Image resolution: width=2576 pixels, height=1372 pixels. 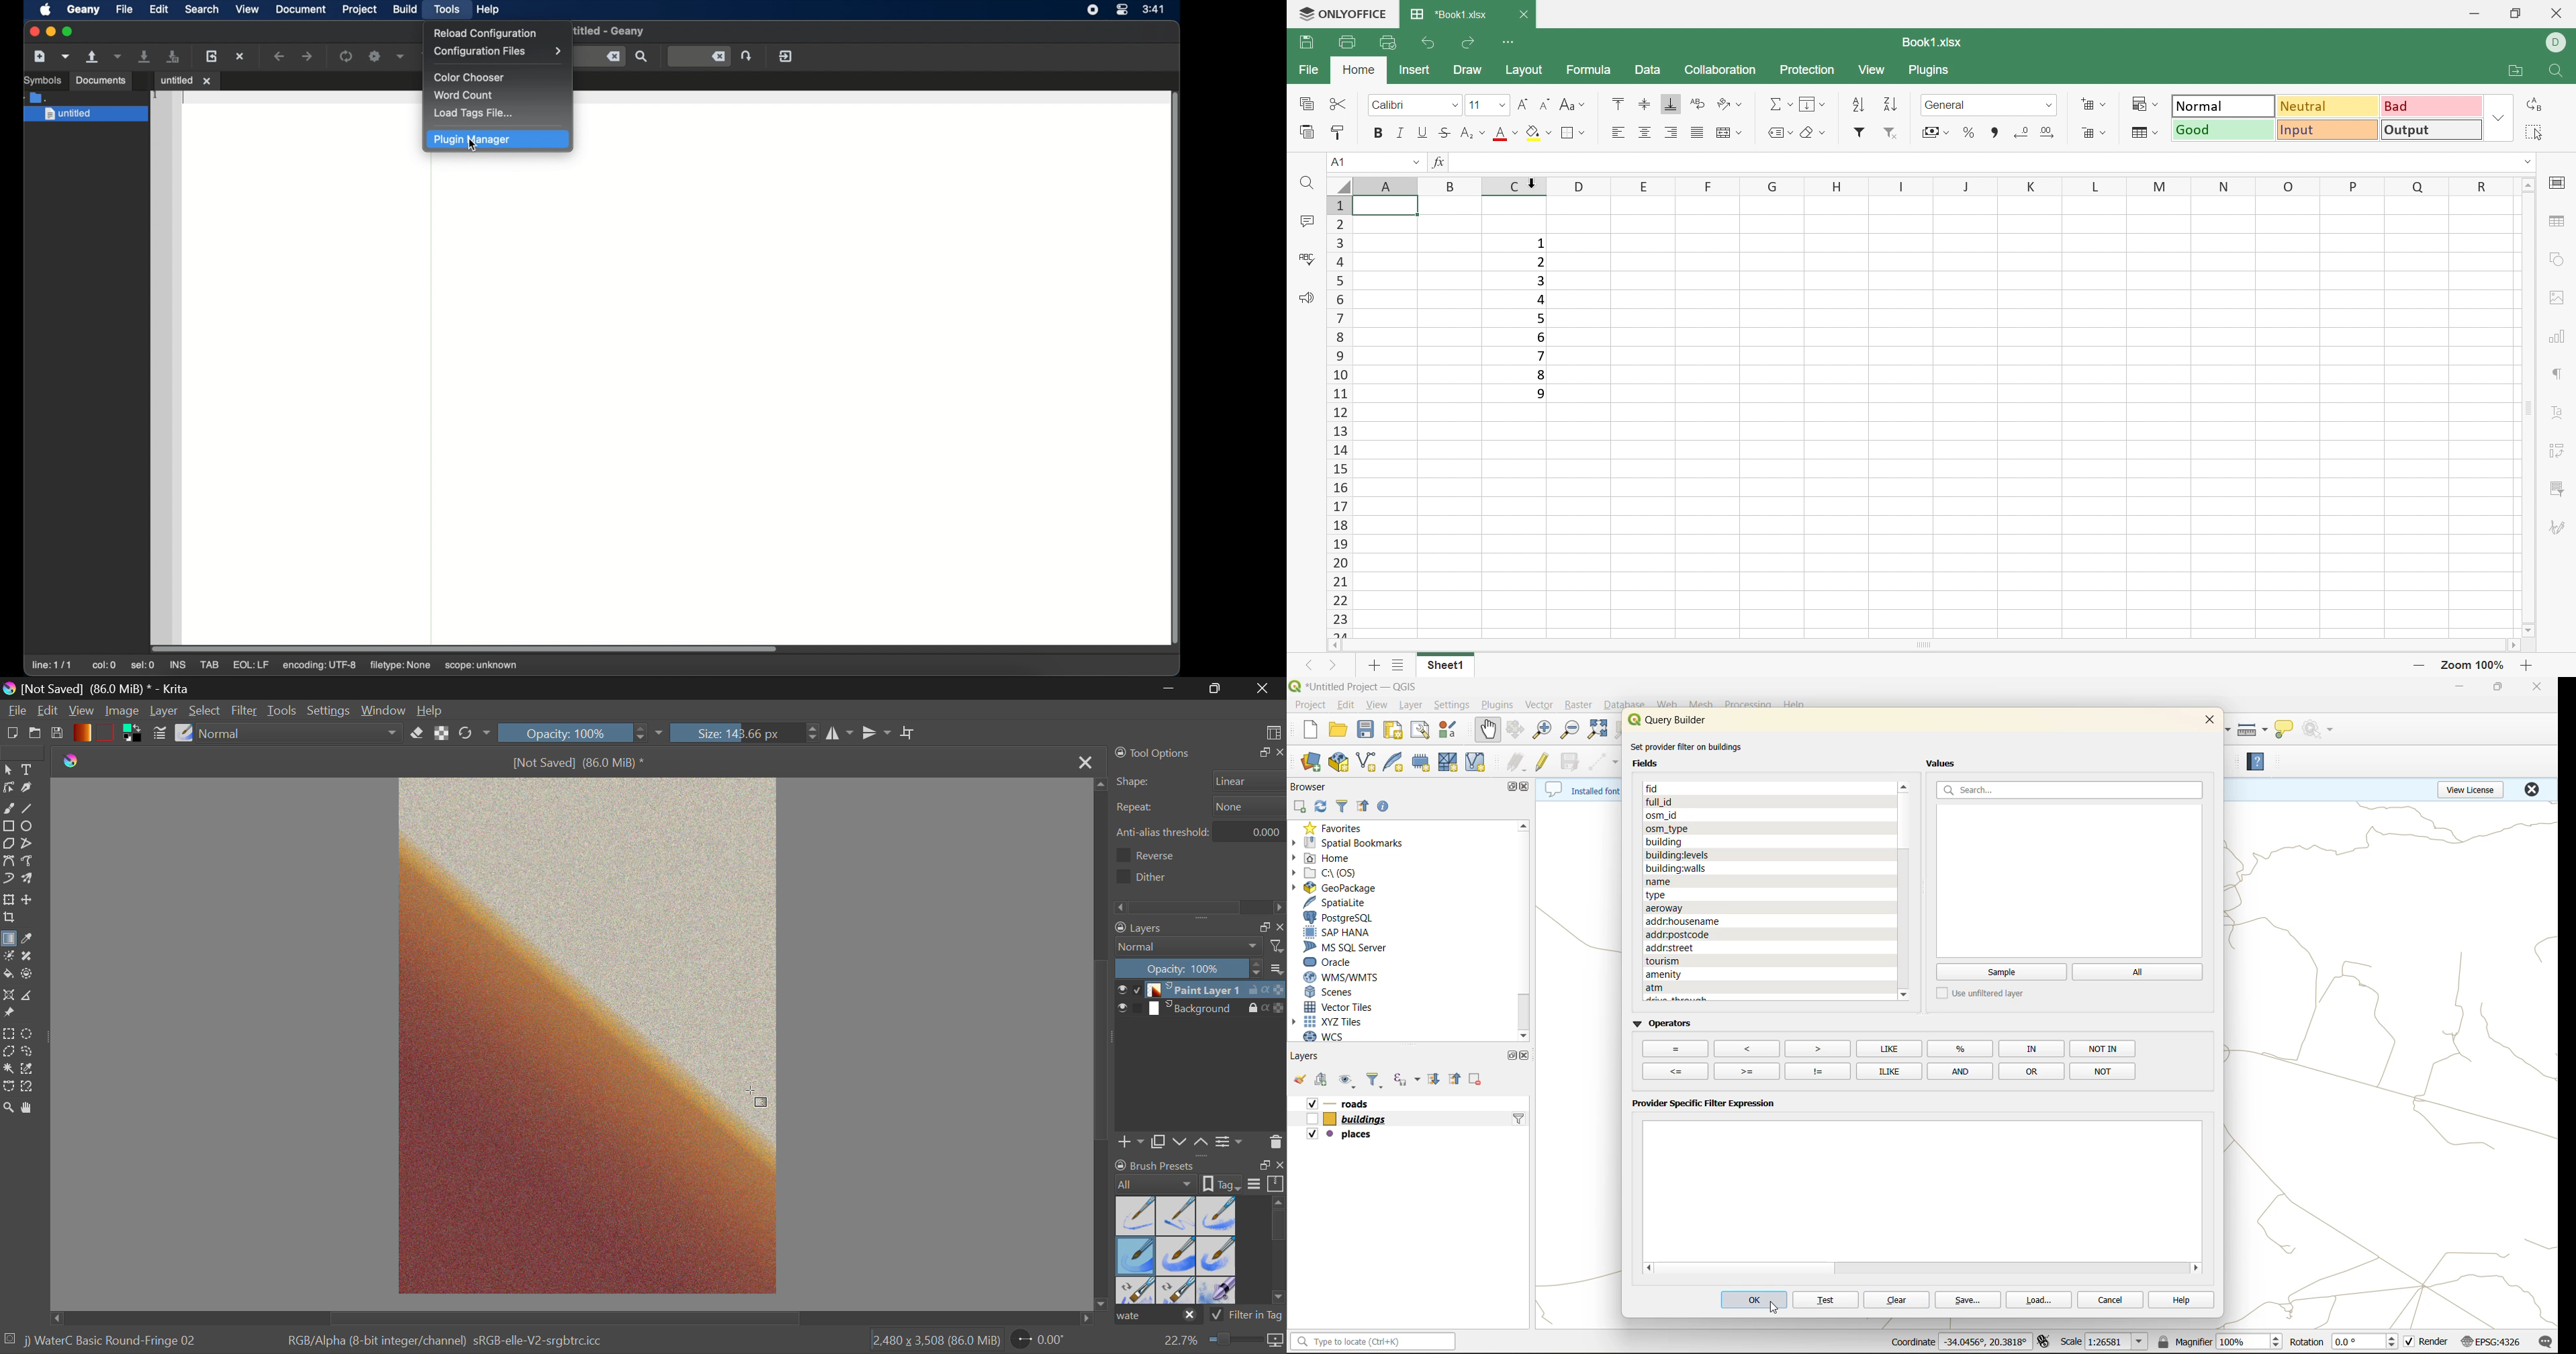 I want to click on move right, so click(x=1083, y=1317).